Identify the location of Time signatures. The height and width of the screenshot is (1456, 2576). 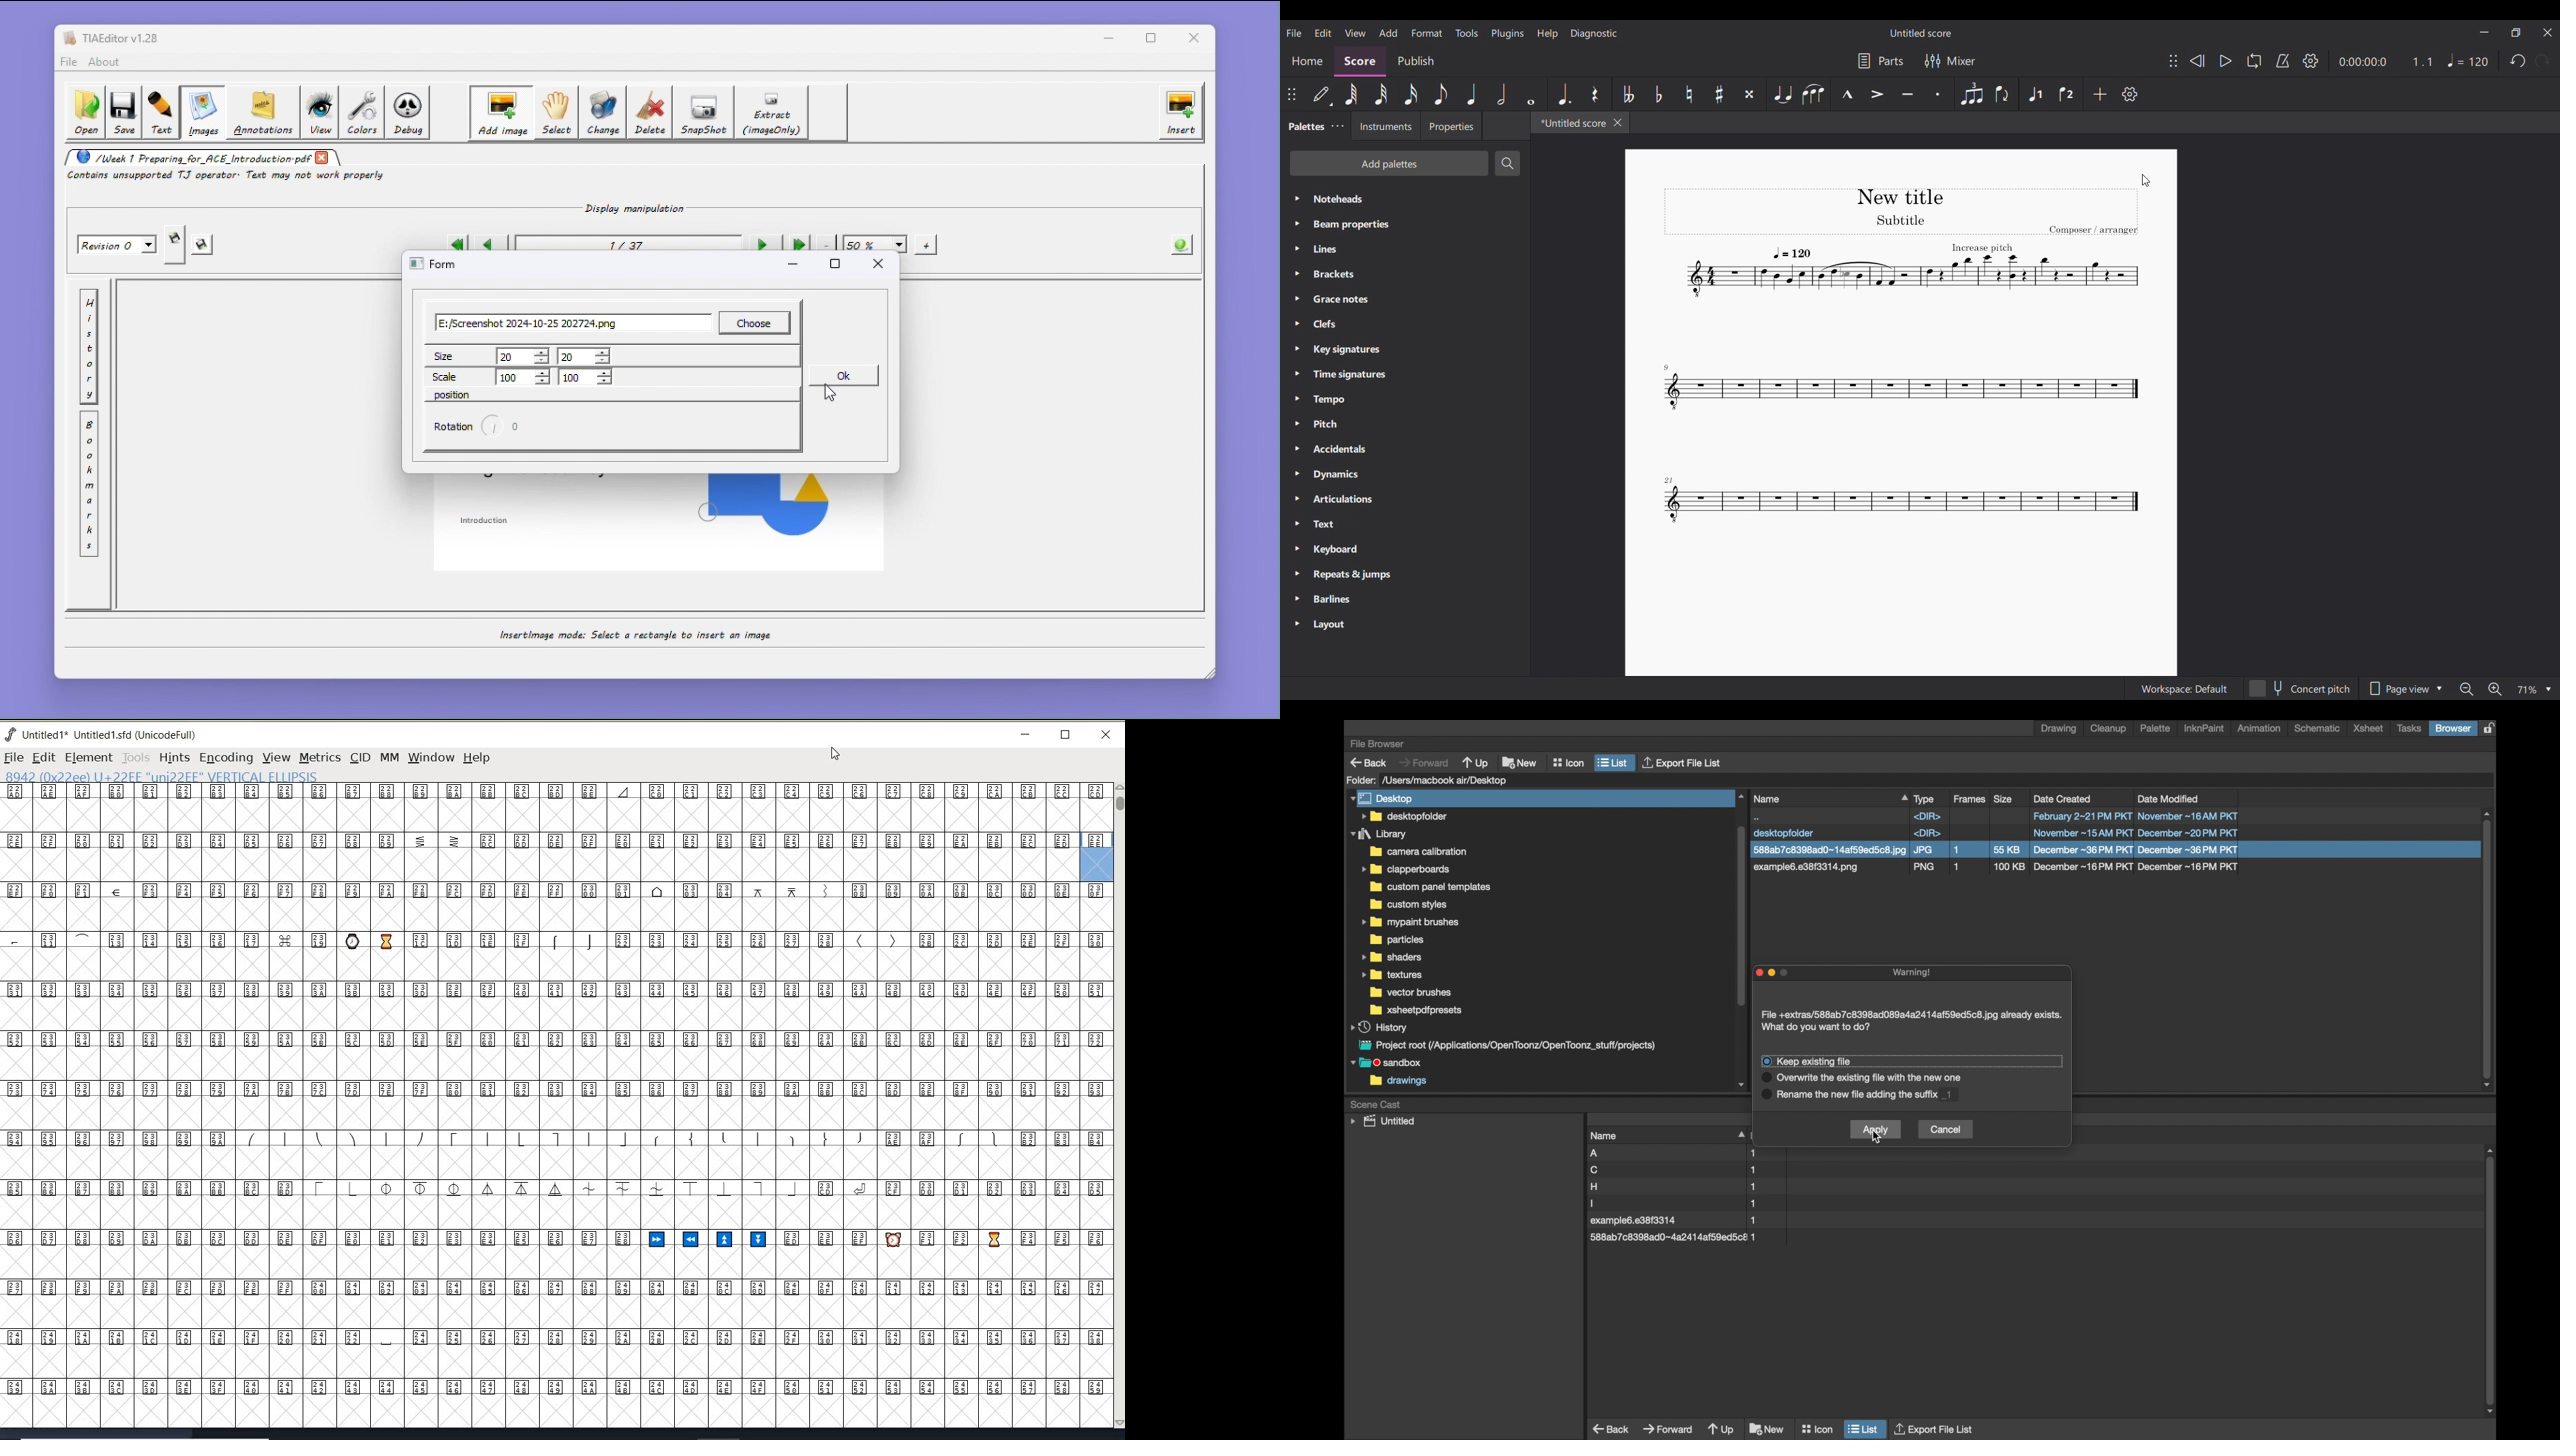
(1405, 375).